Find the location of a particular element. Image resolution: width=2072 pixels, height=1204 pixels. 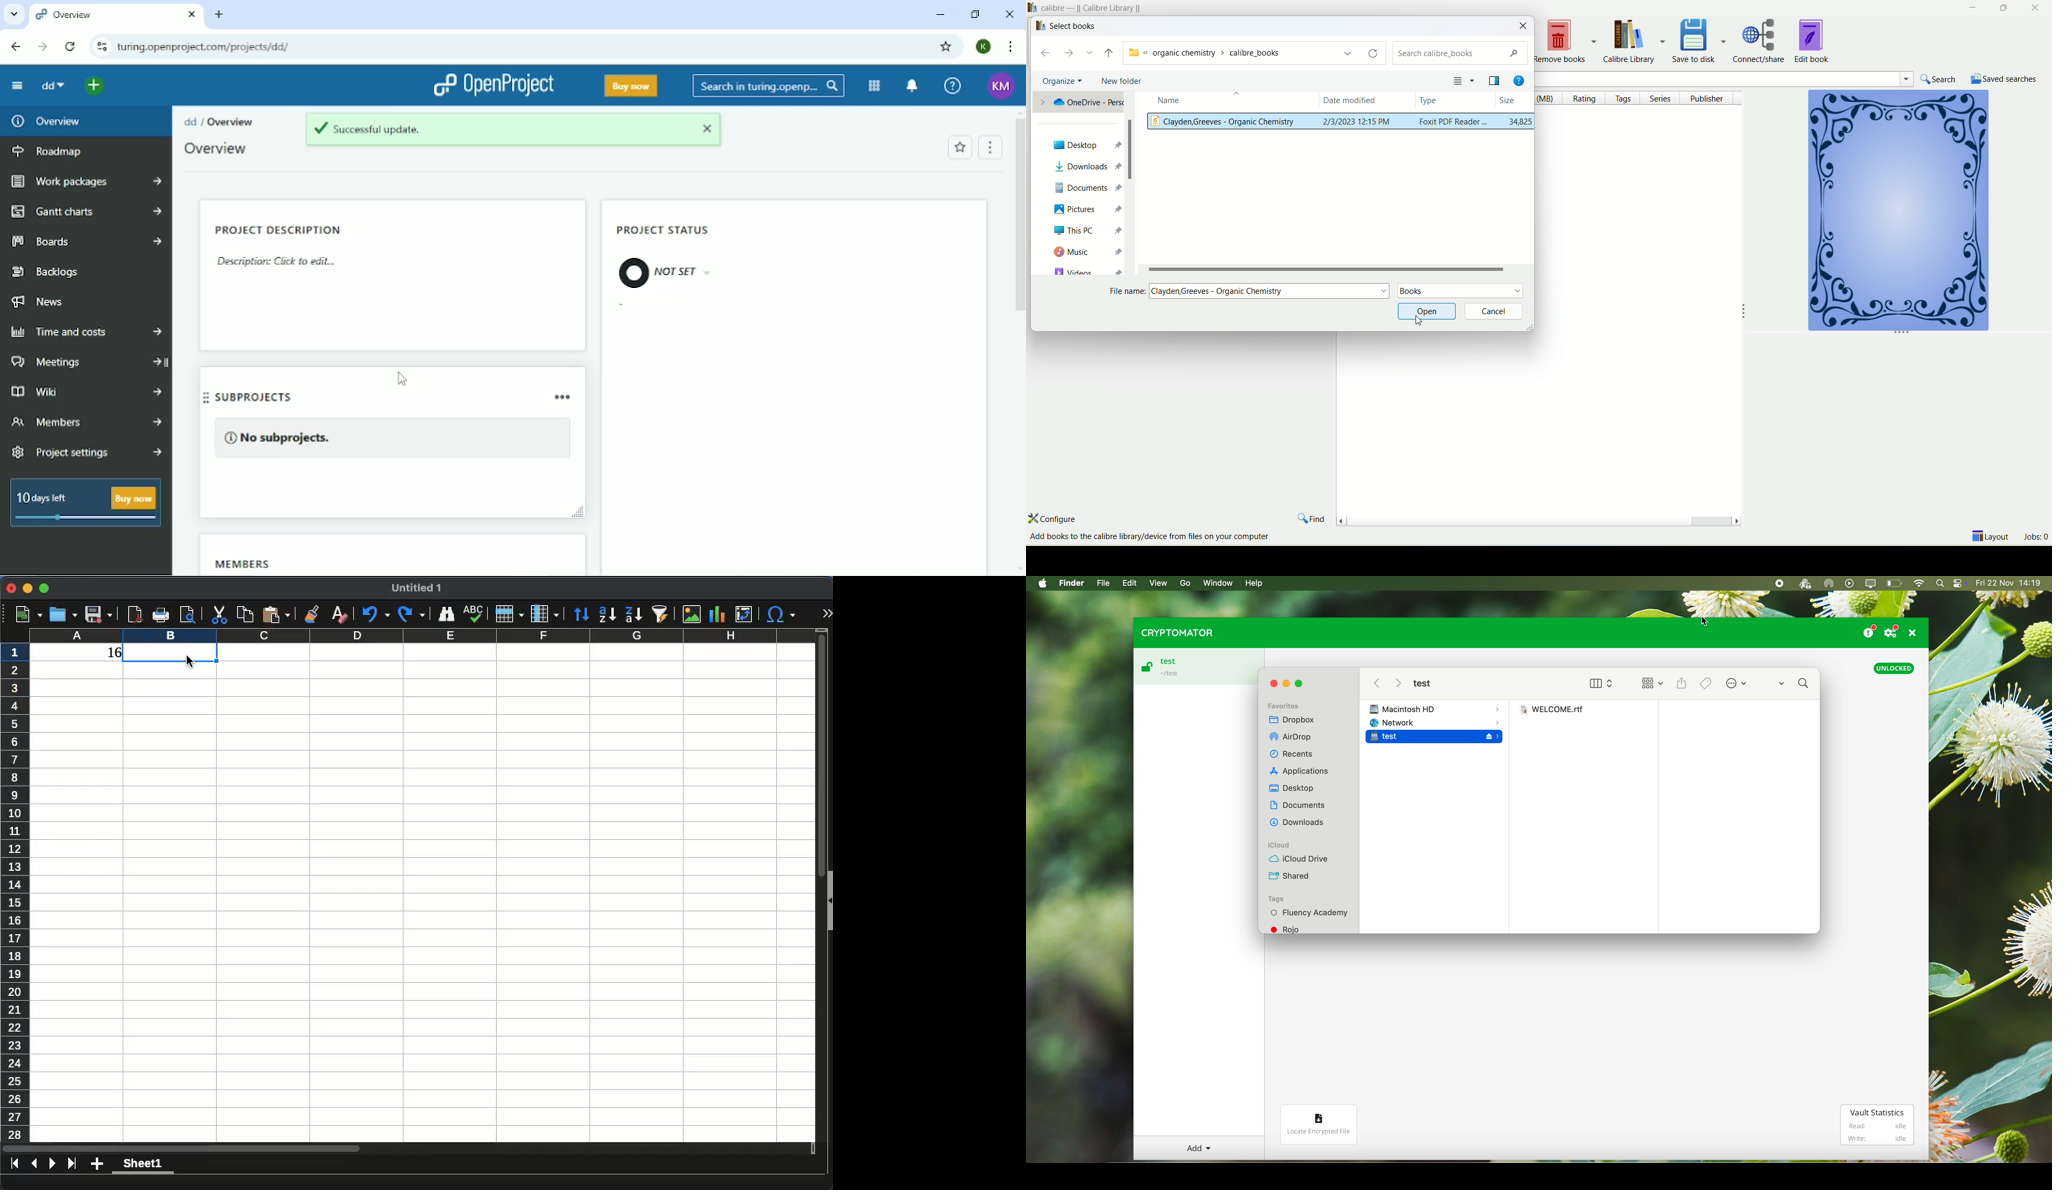

rows is located at coordinates (15, 891).